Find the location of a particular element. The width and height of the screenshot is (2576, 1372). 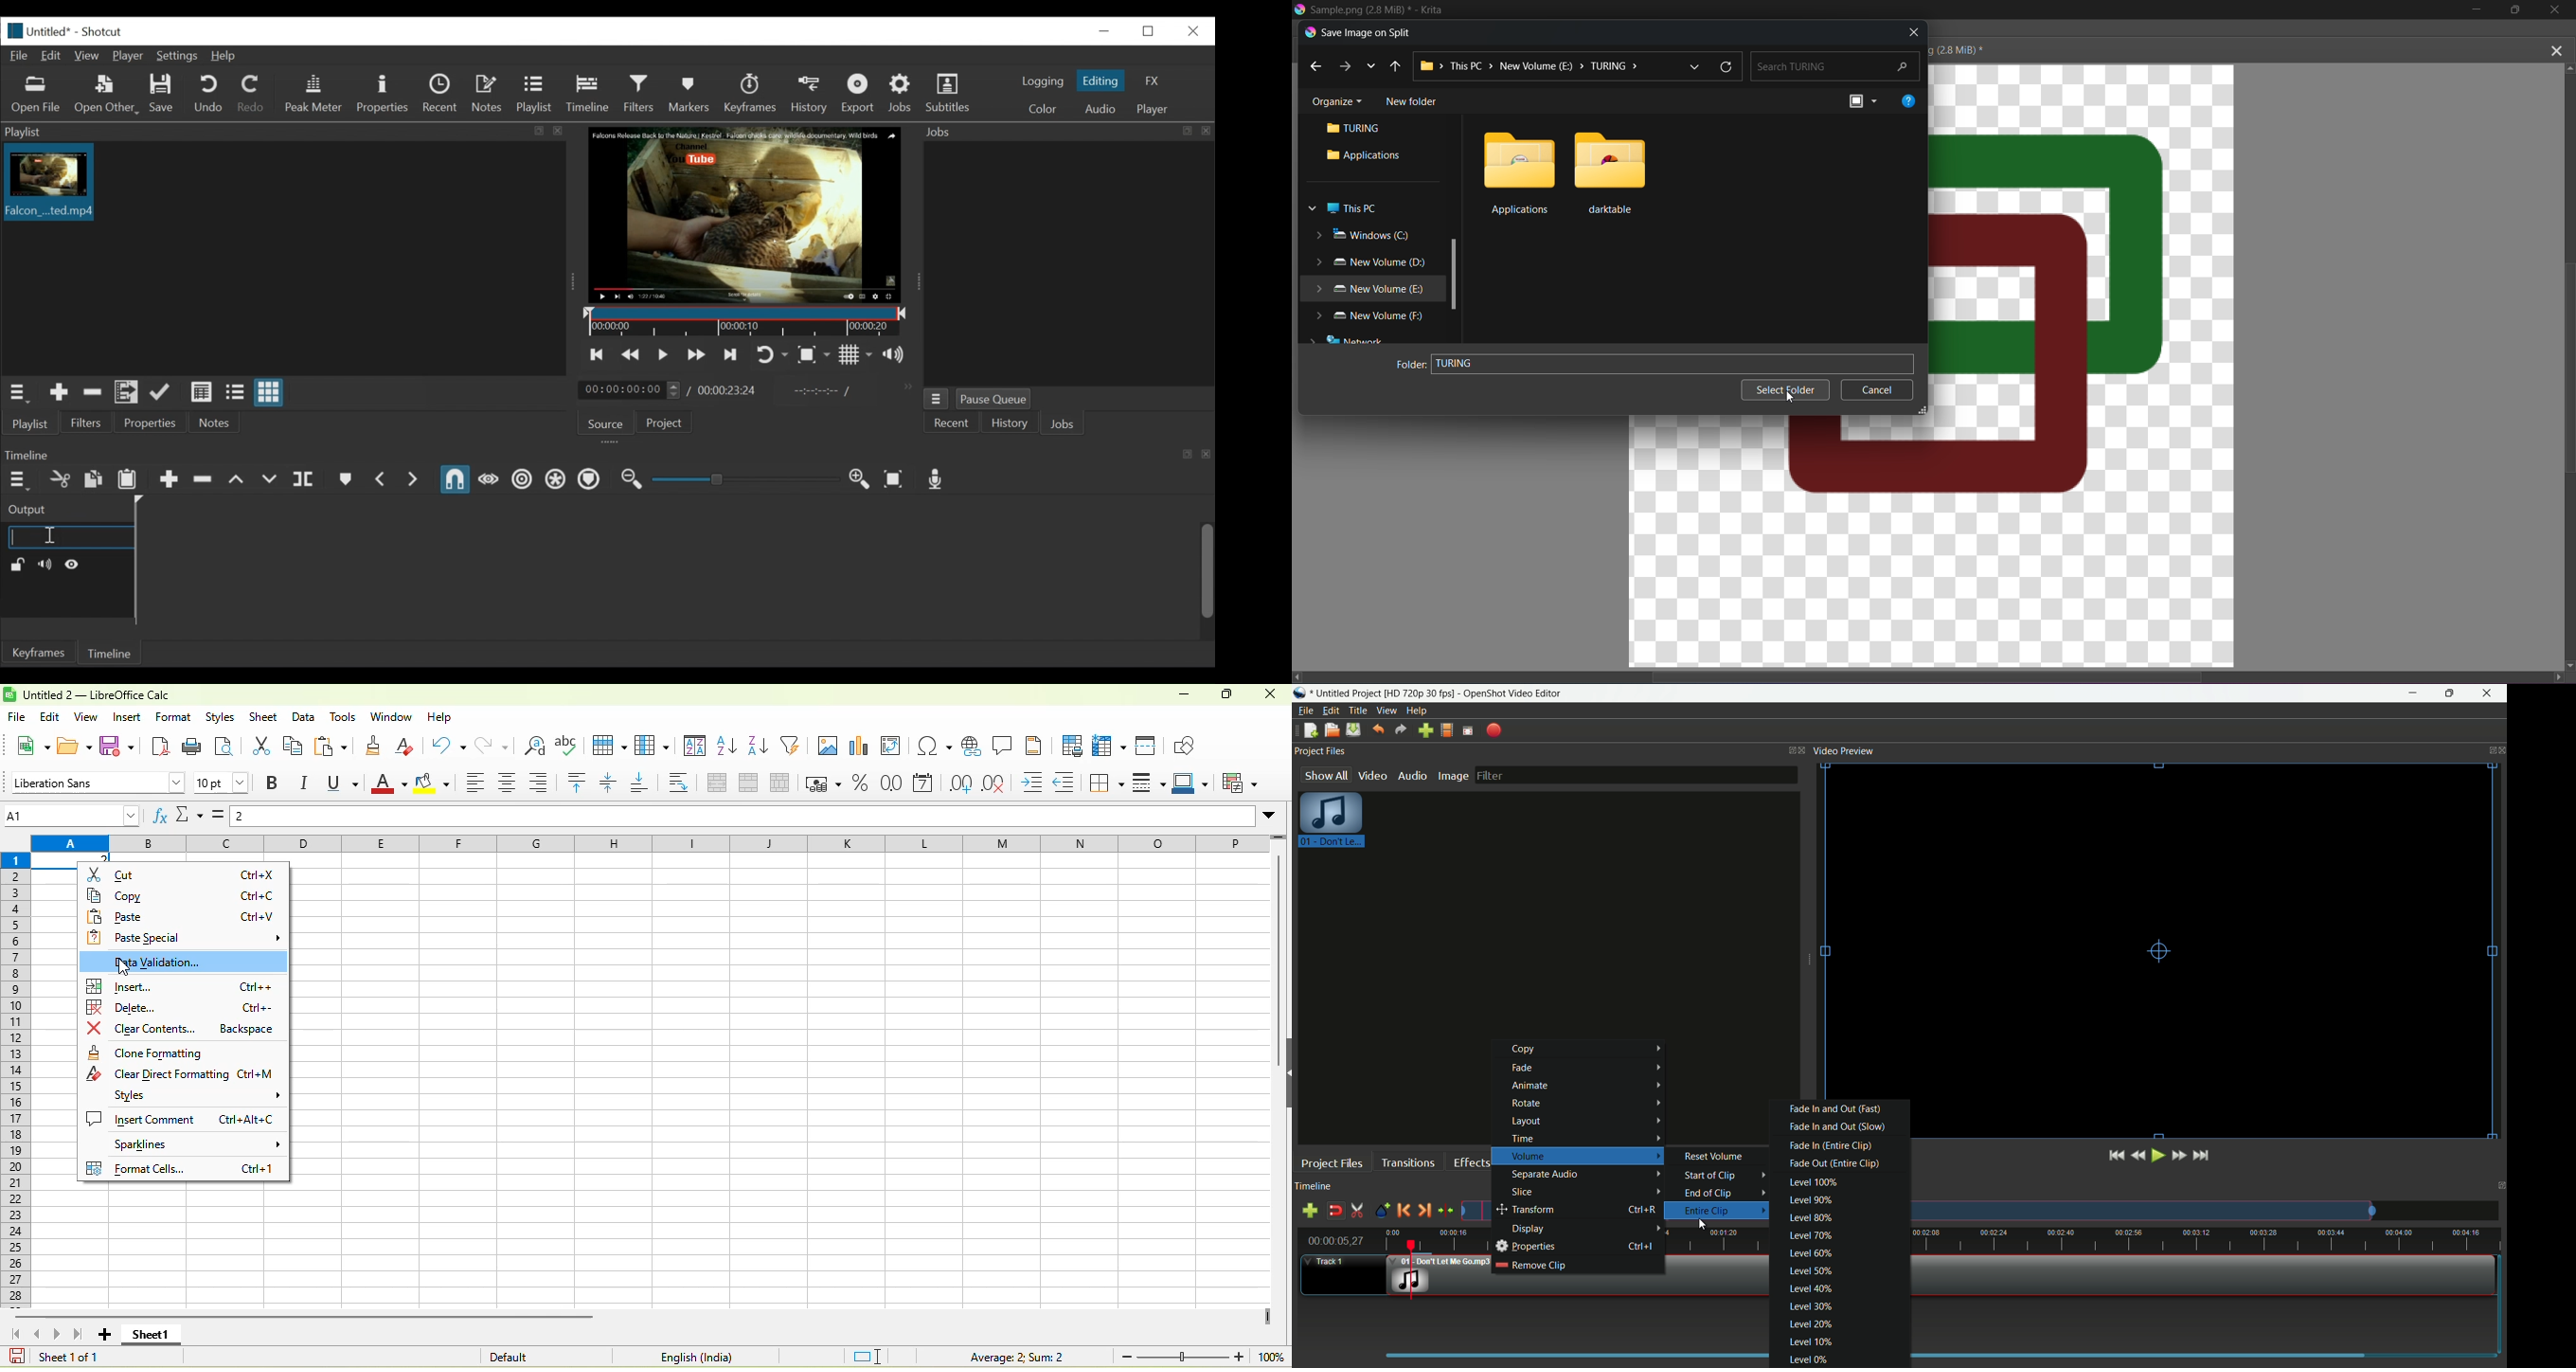

select function is located at coordinates (191, 817).